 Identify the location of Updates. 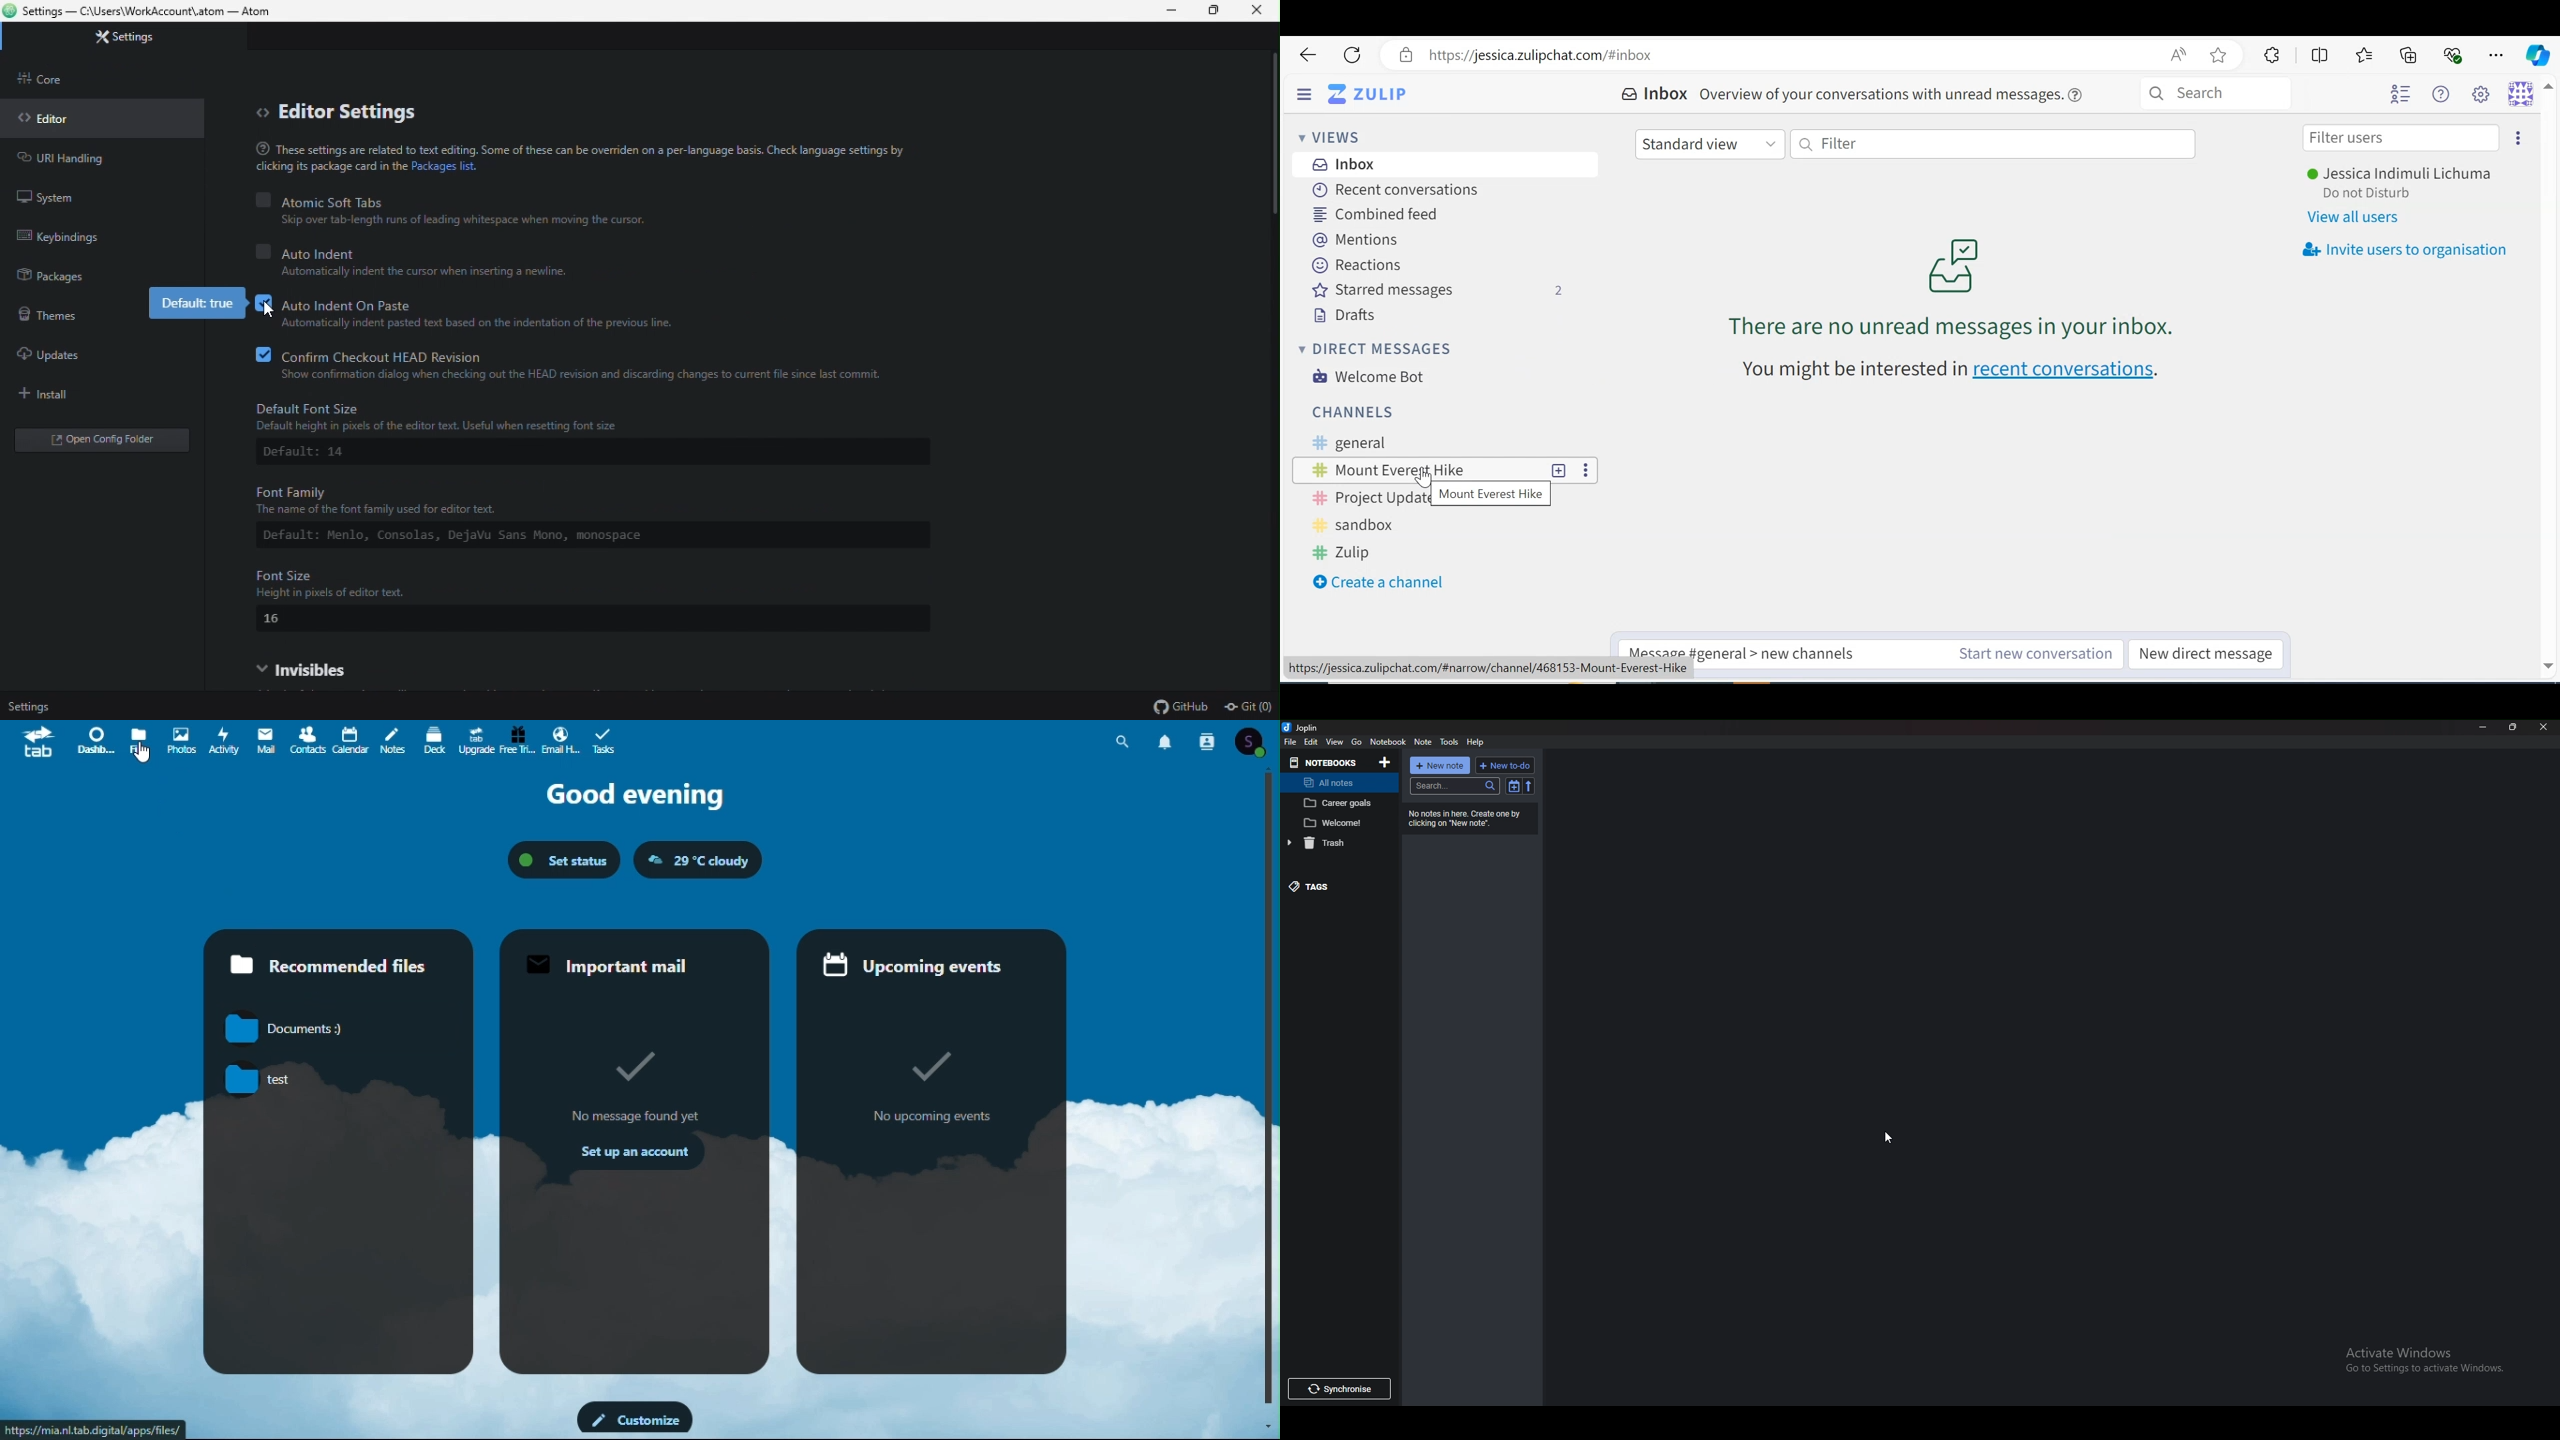
(55, 354).